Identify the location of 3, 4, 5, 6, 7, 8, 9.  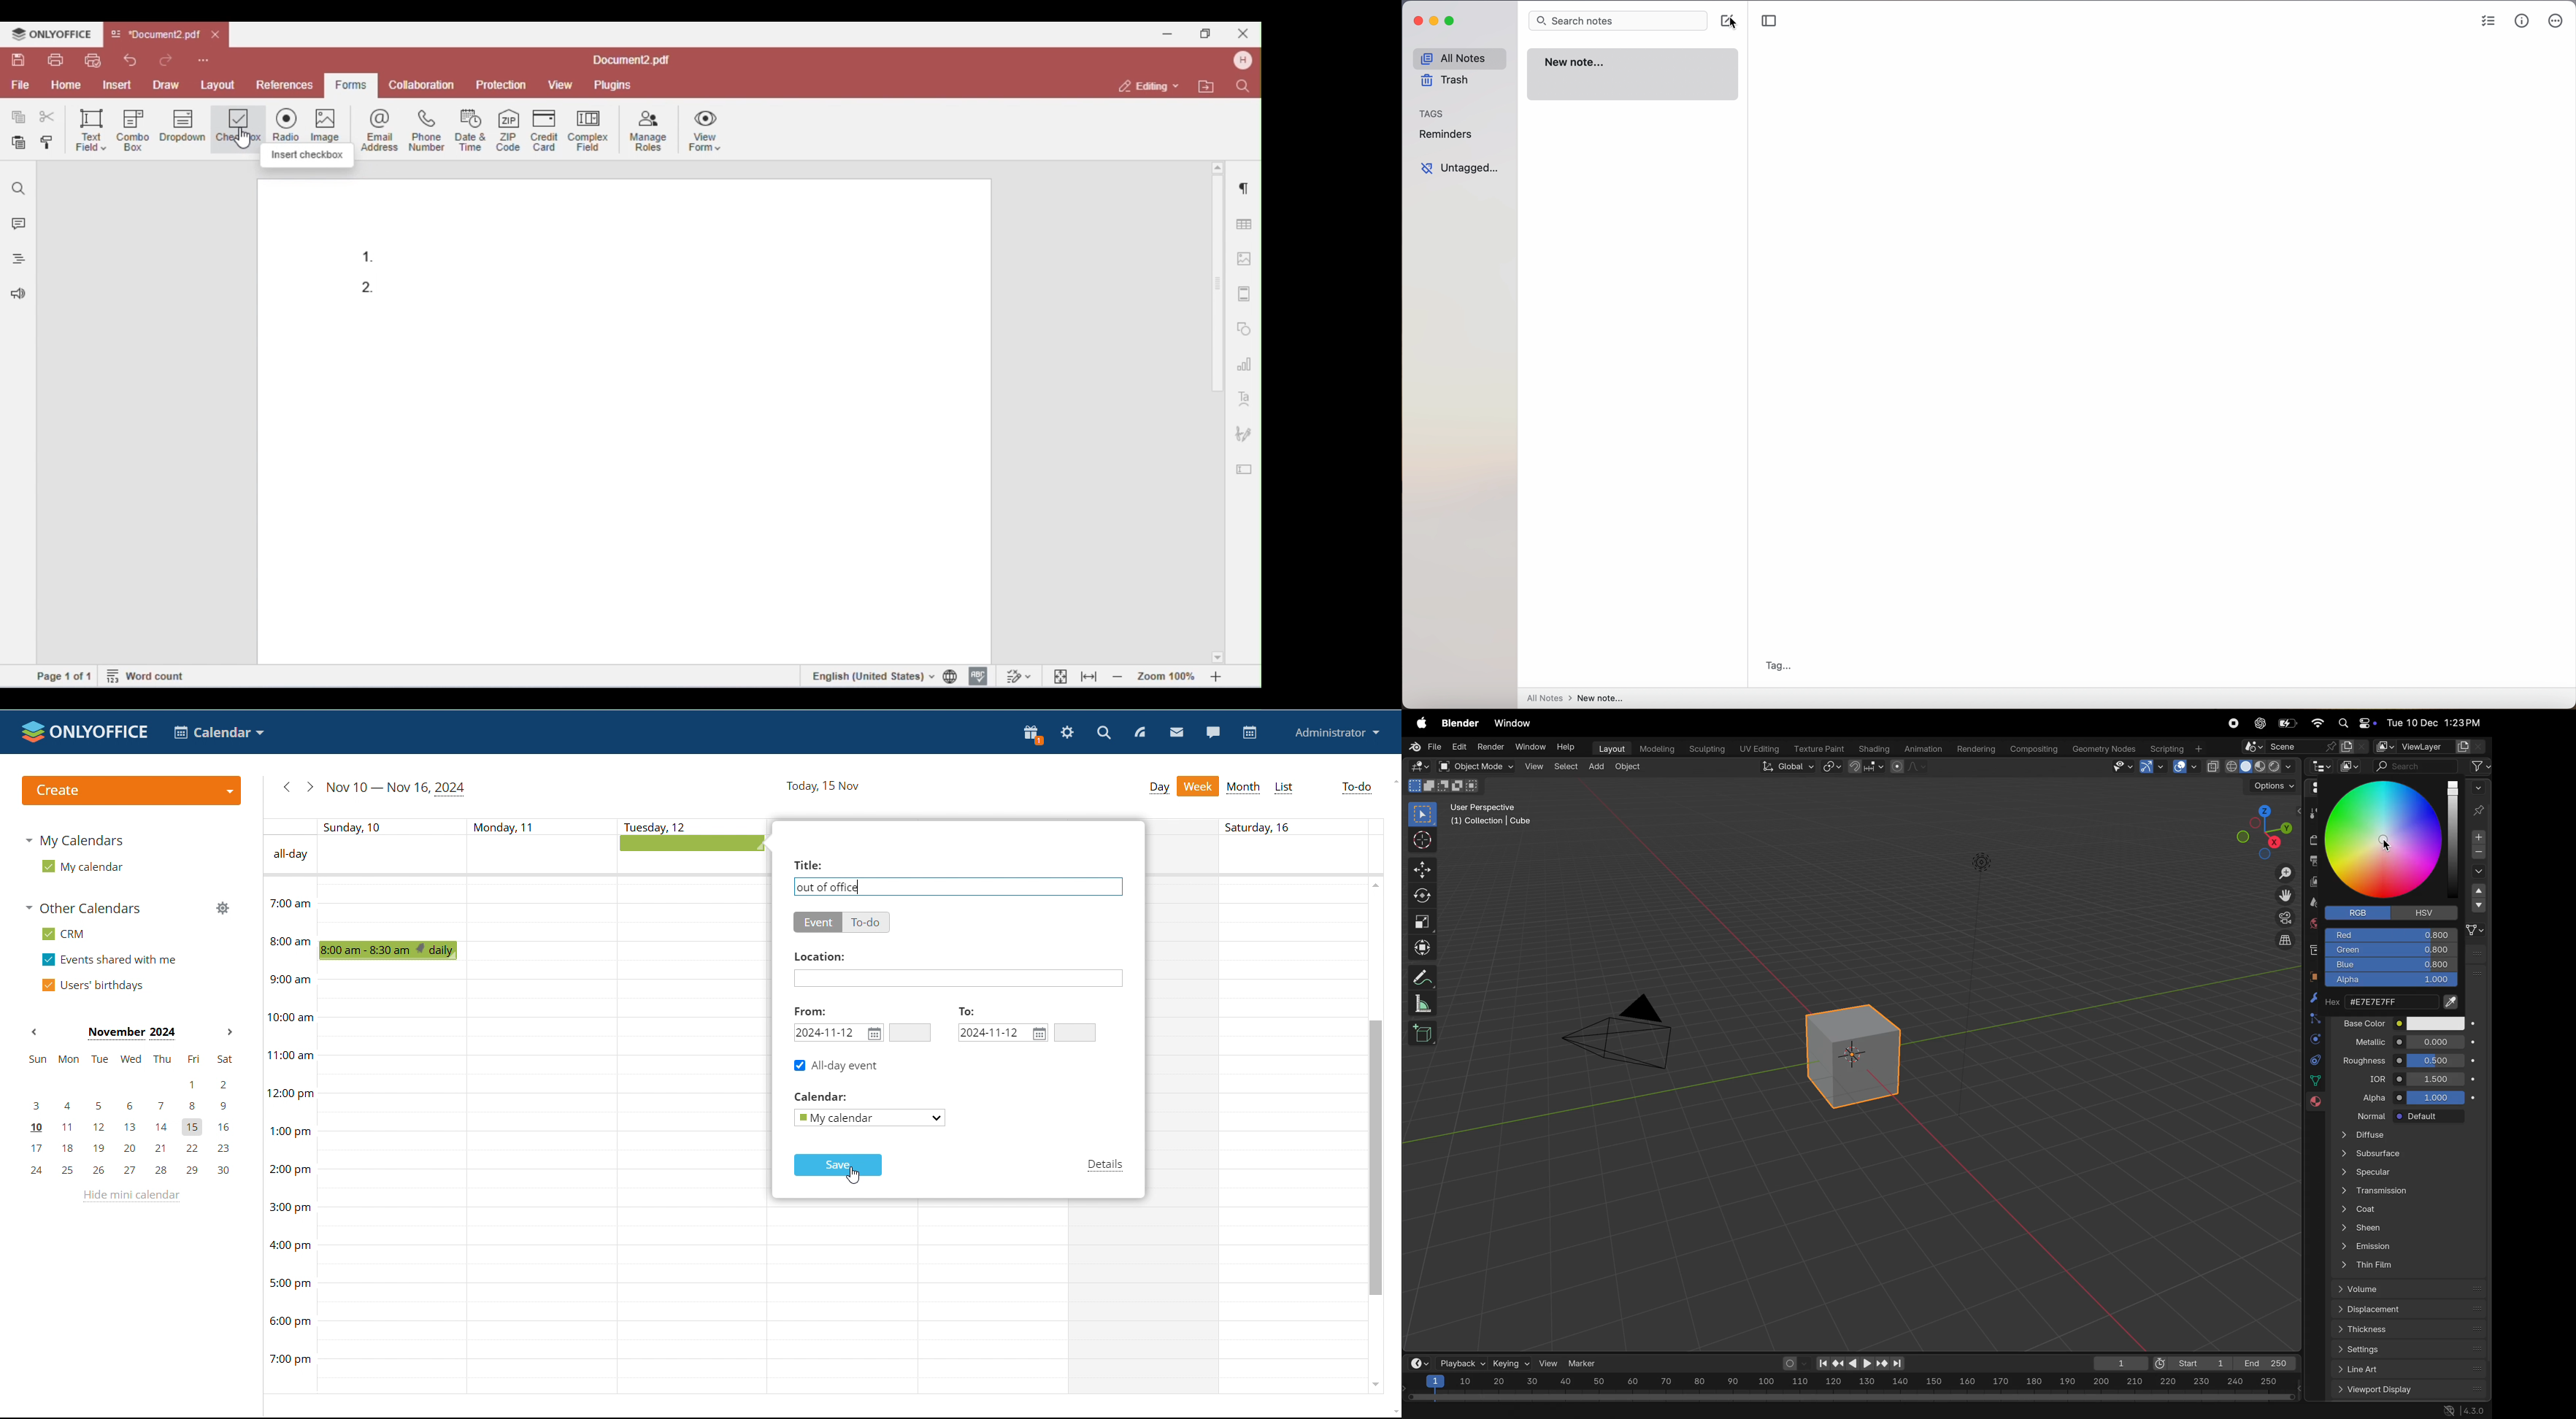
(134, 1107).